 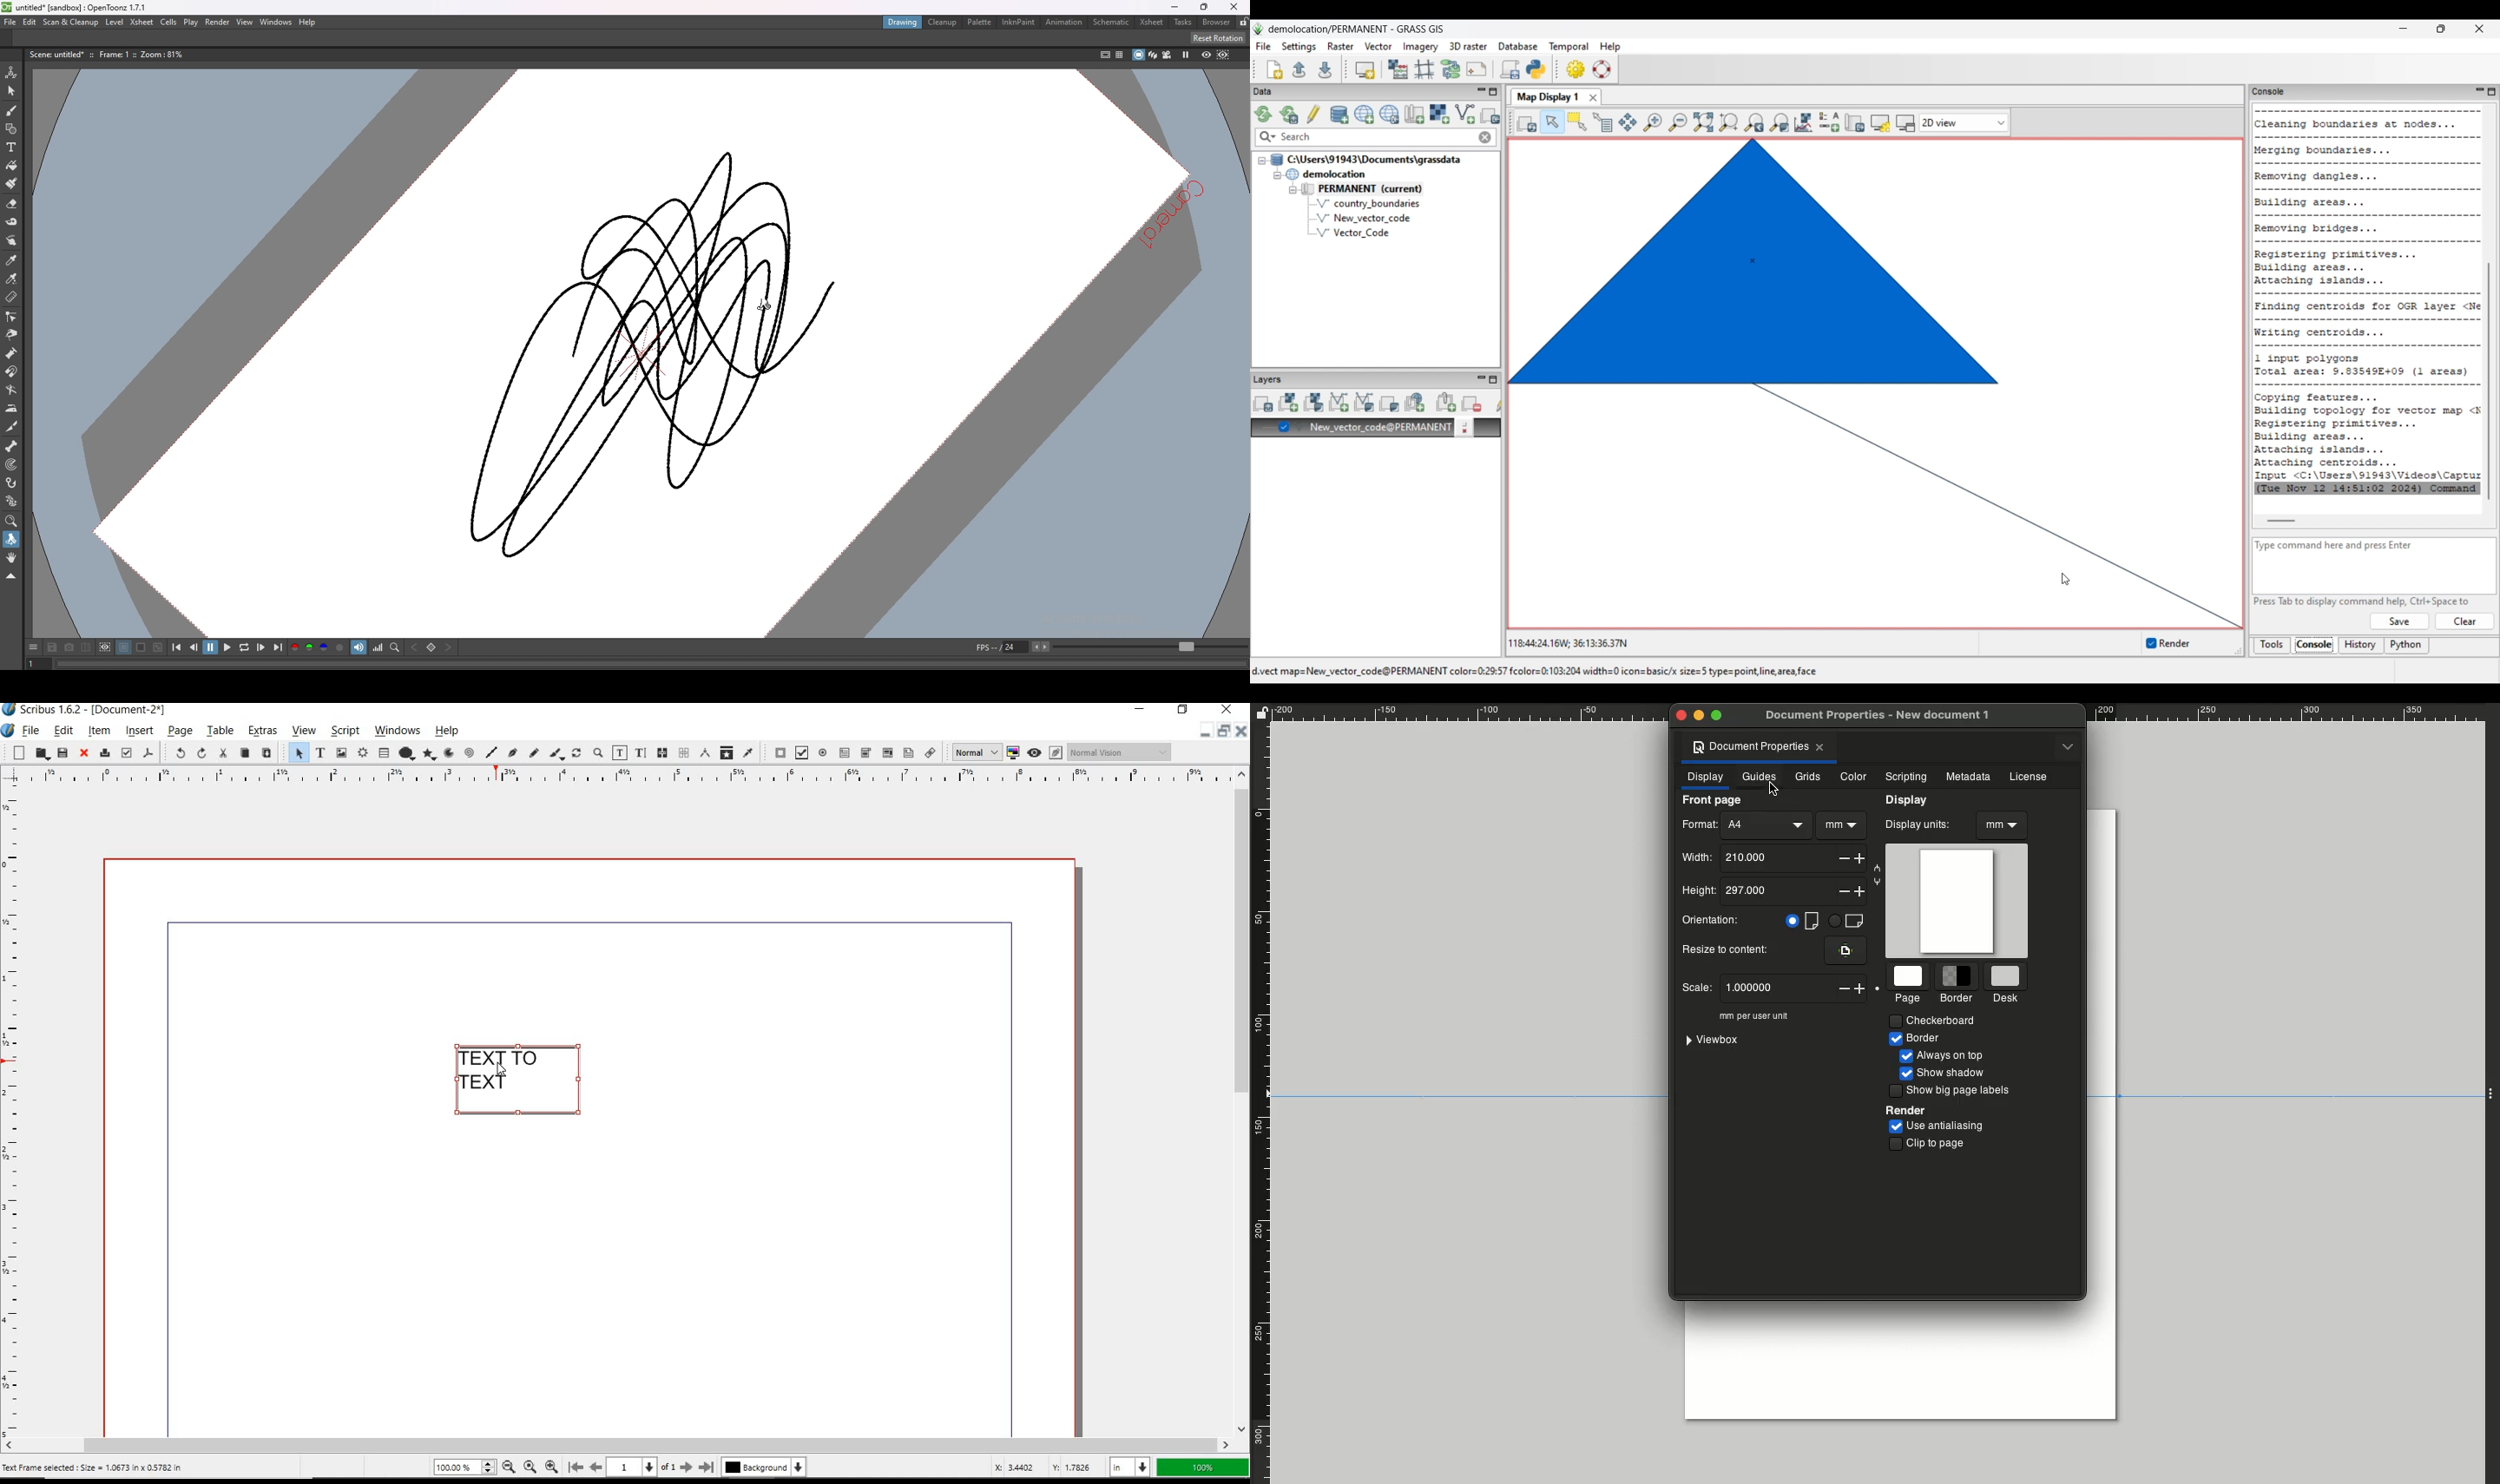 What do you see at coordinates (1204, 733) in the screenshot?
I see `minimize` at bounding box center [1204, 733].